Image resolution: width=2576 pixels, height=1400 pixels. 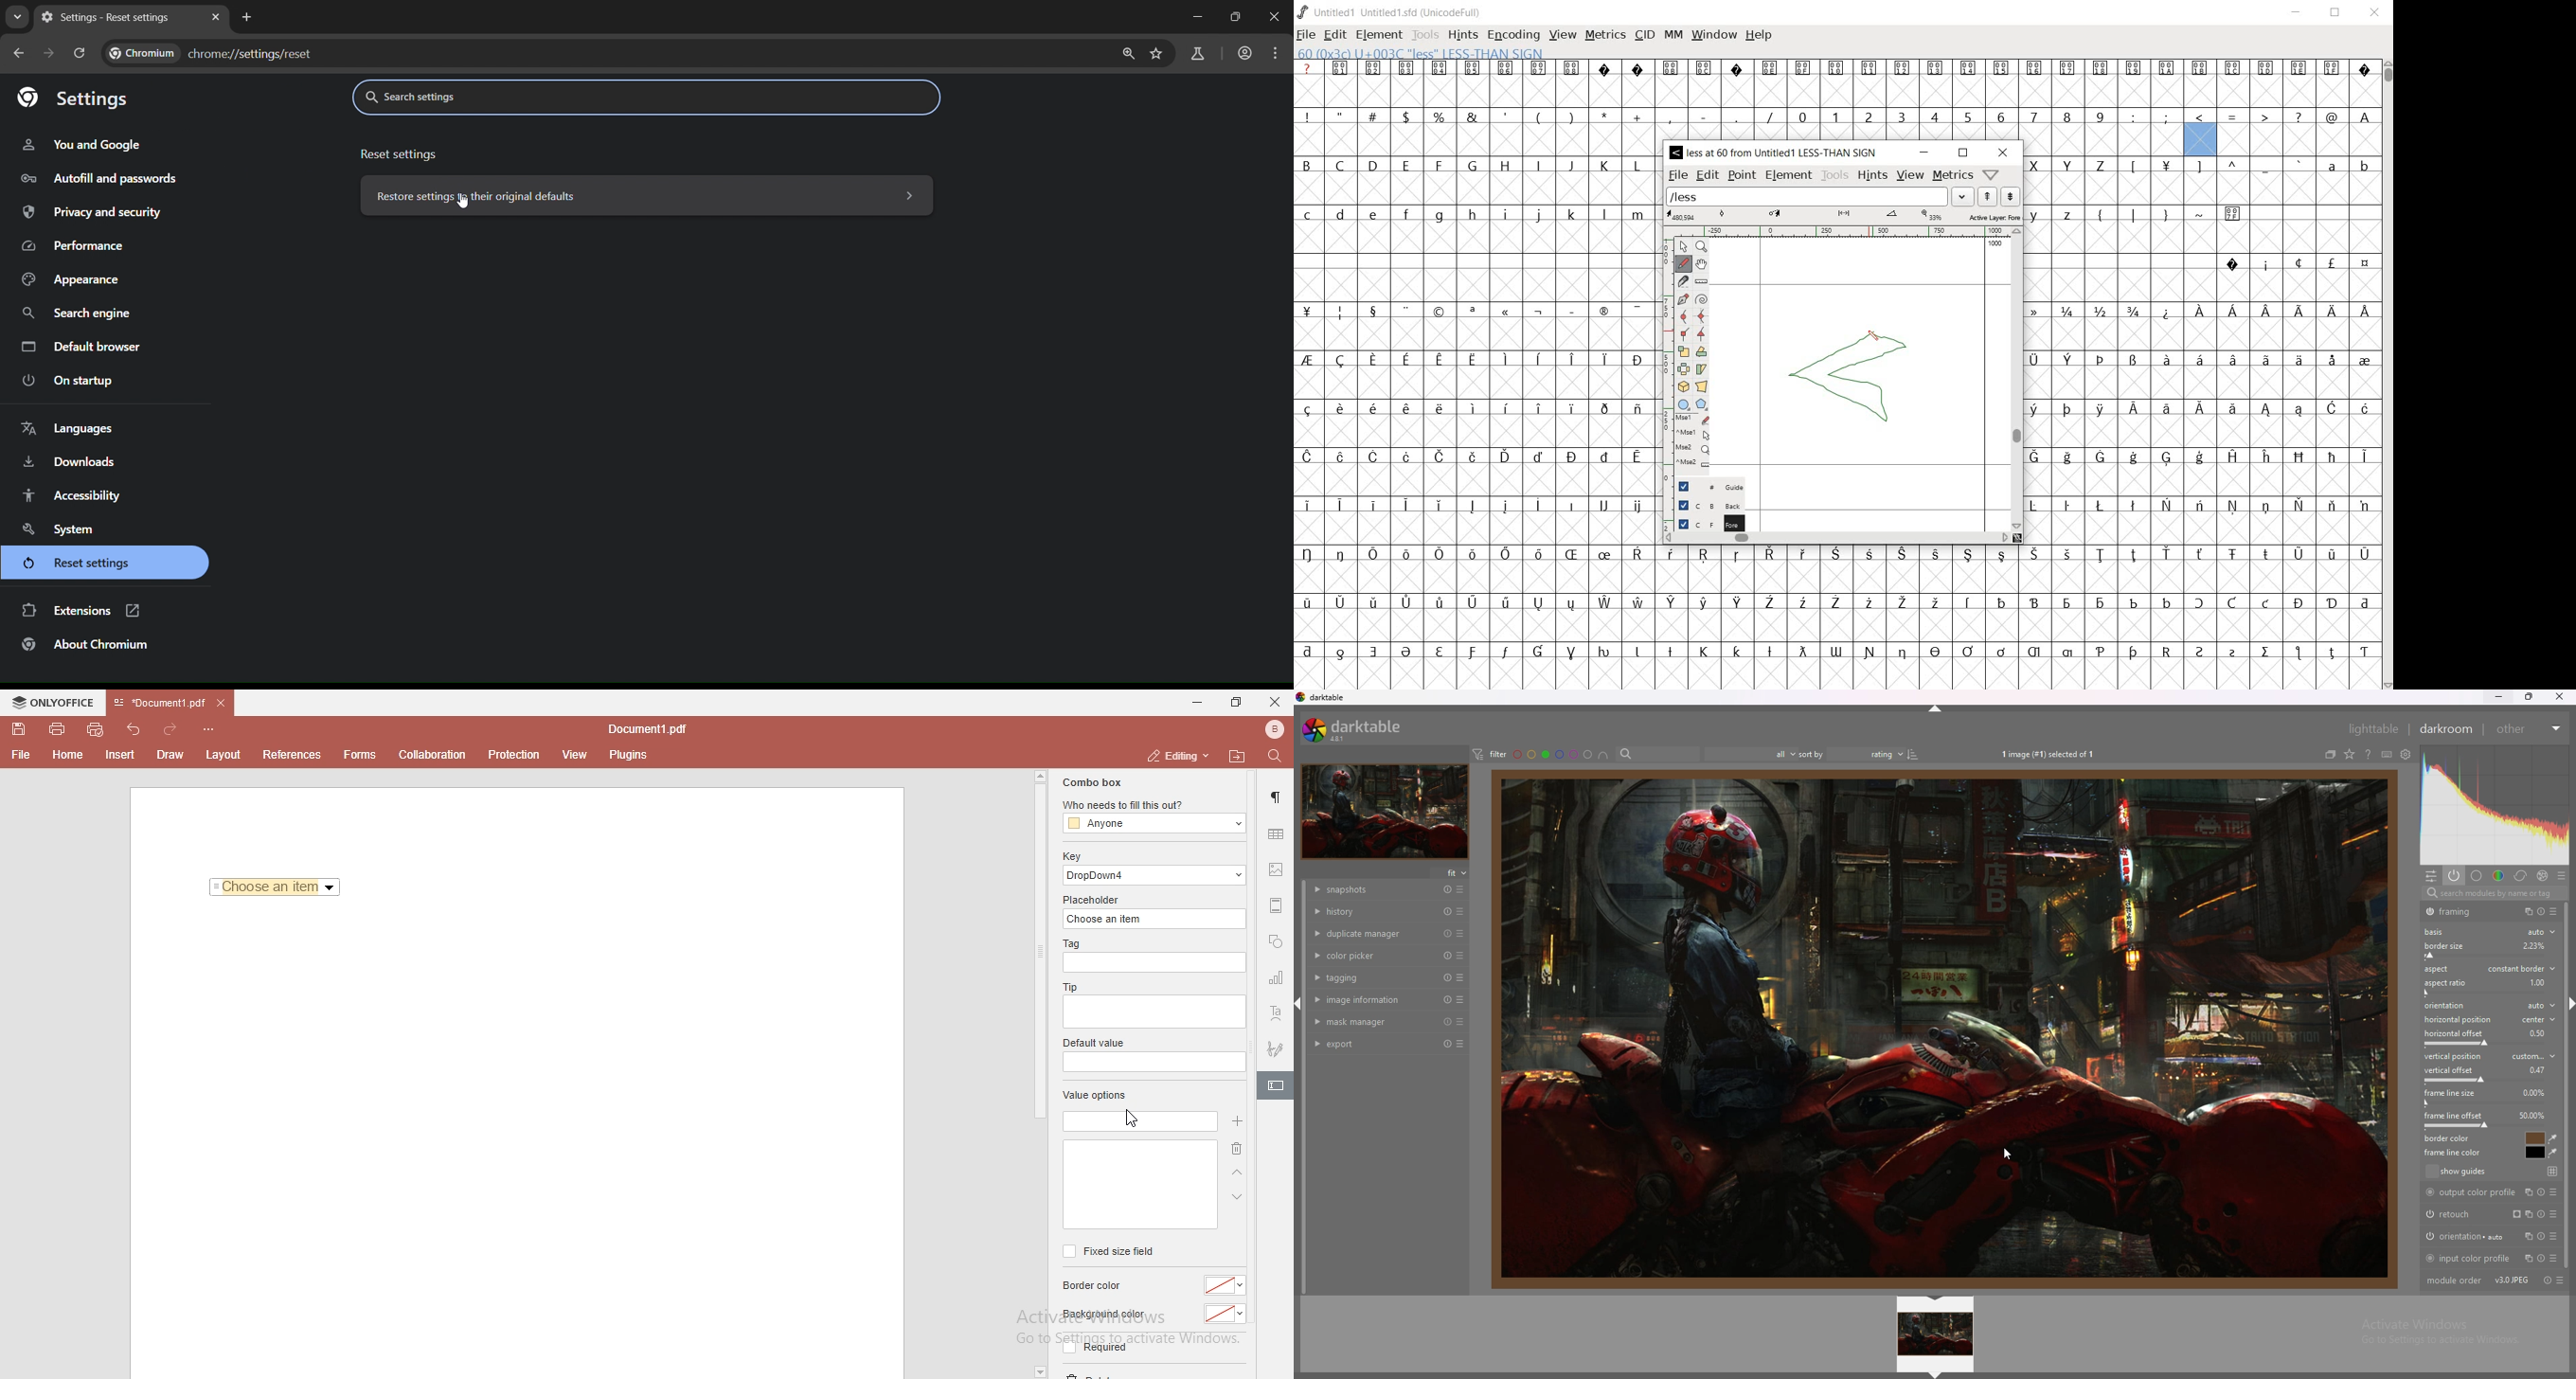 I want to click on accounts, so click(x=1244, y=52).